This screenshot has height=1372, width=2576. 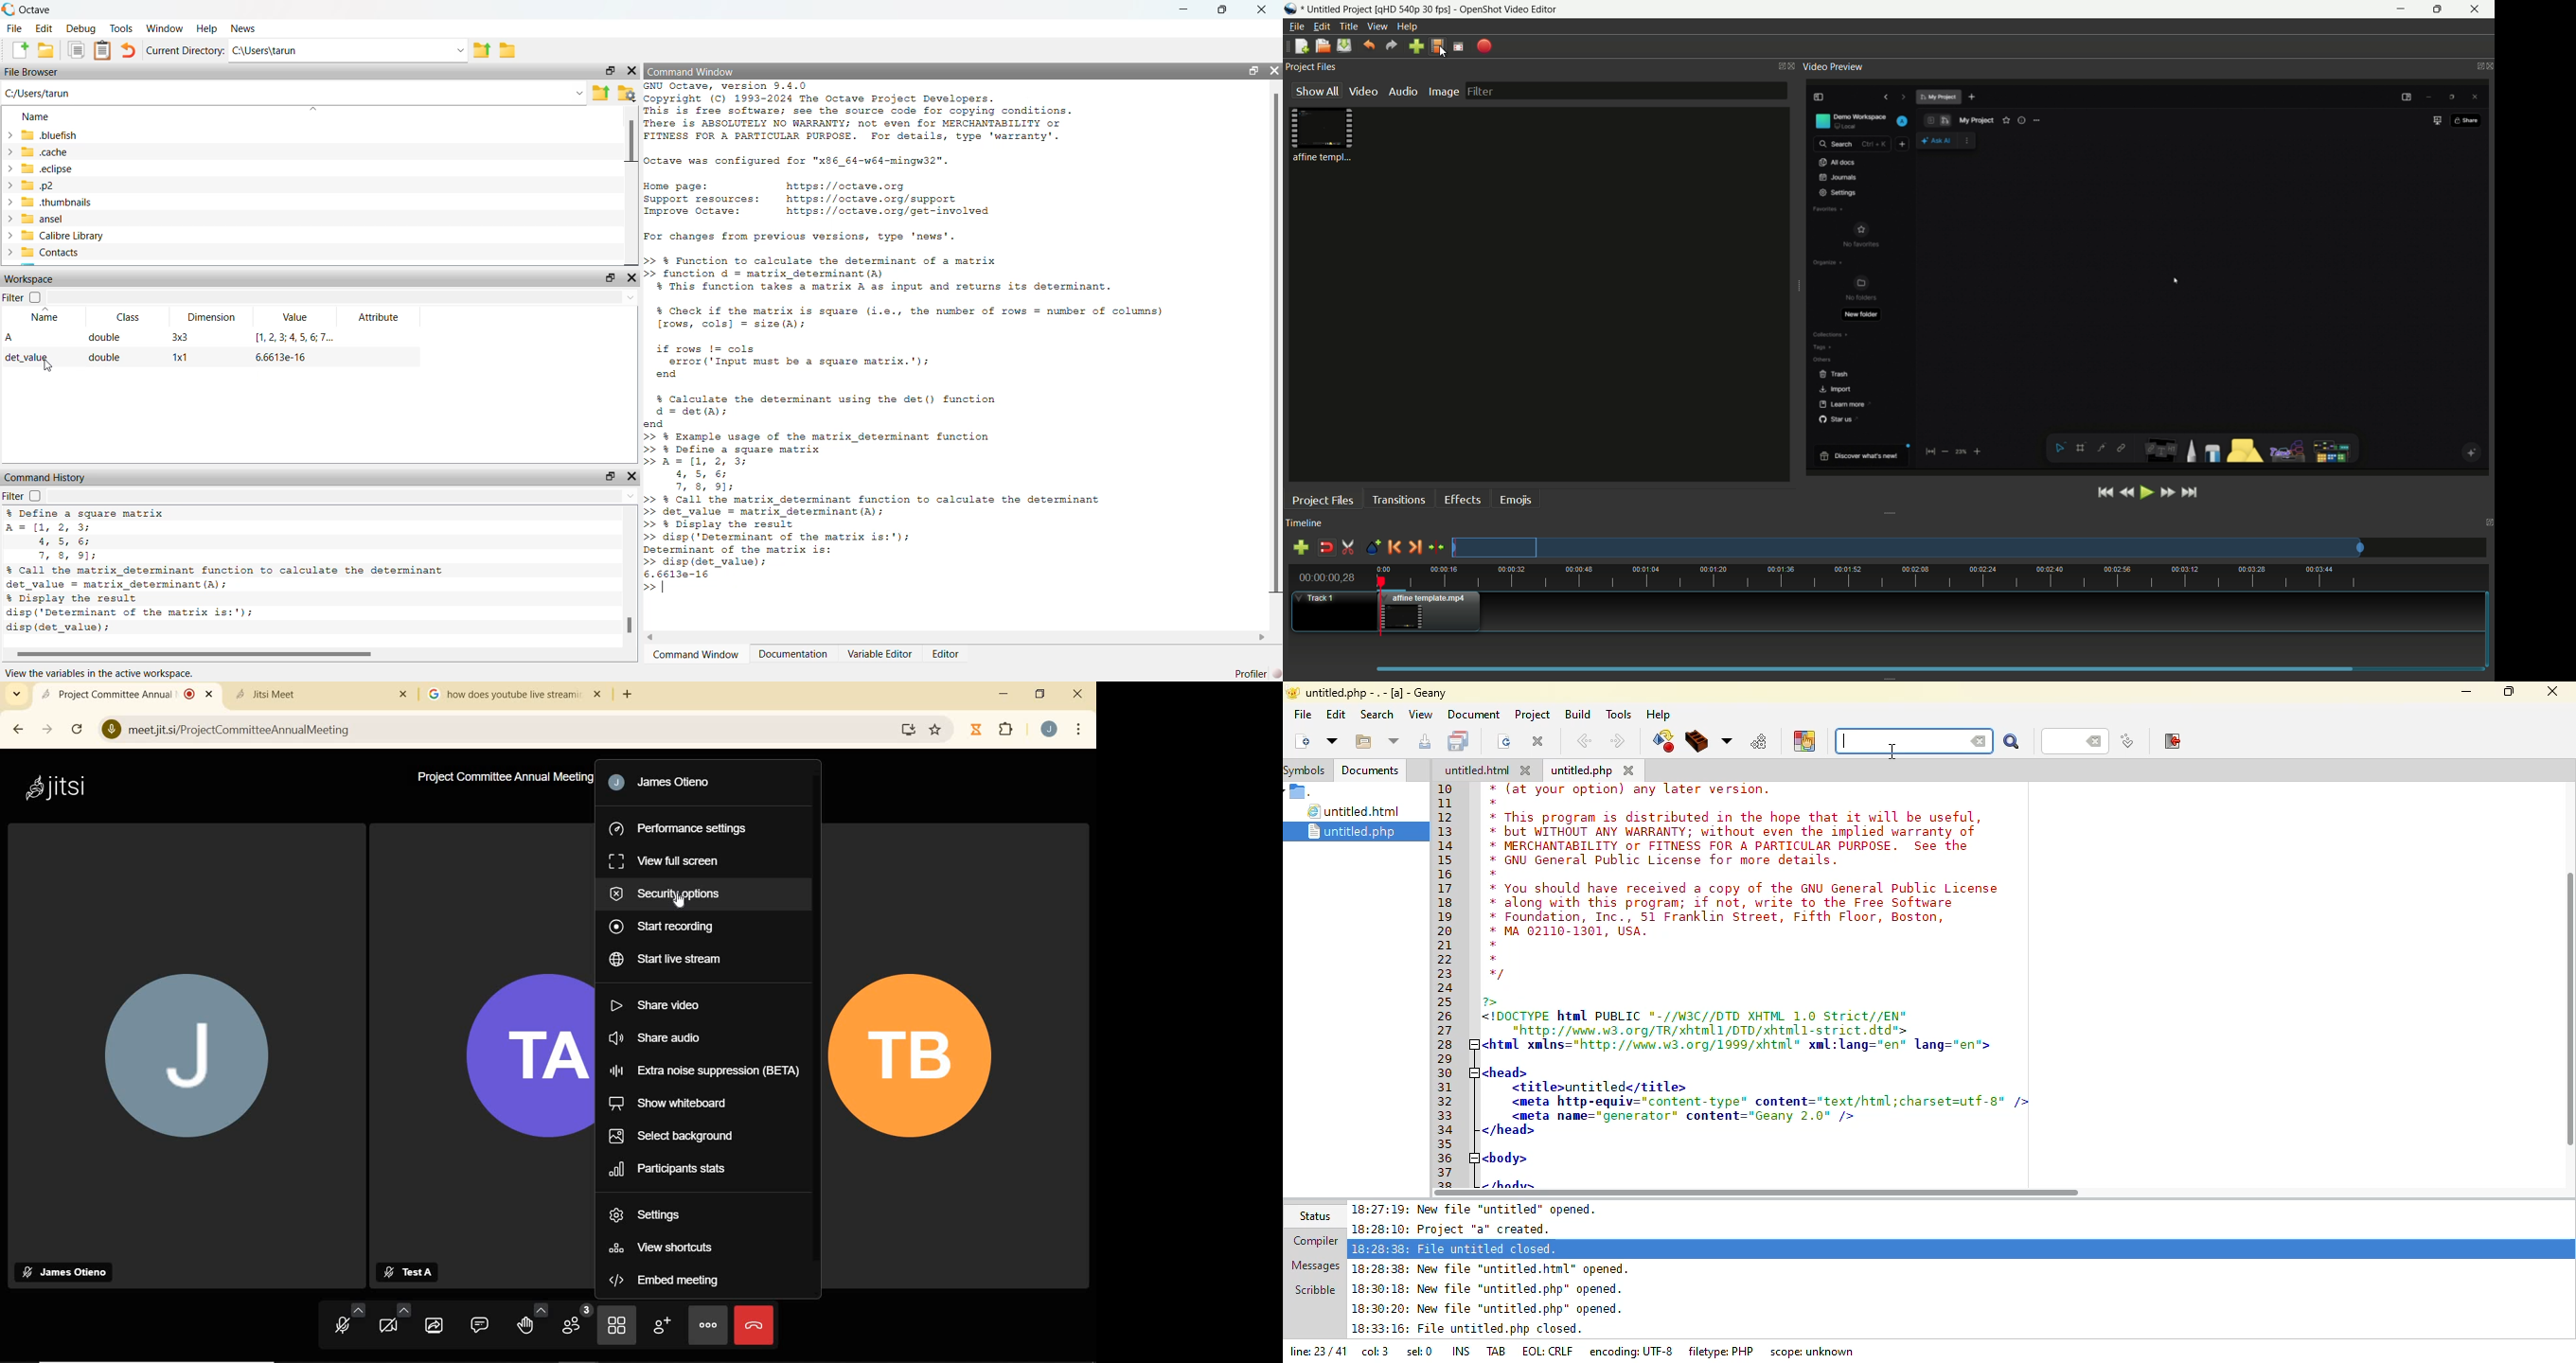 What do you see at coordinates (1414, 548) in the screenshot?
I see `next marker` at bounding box center [1414, 548].